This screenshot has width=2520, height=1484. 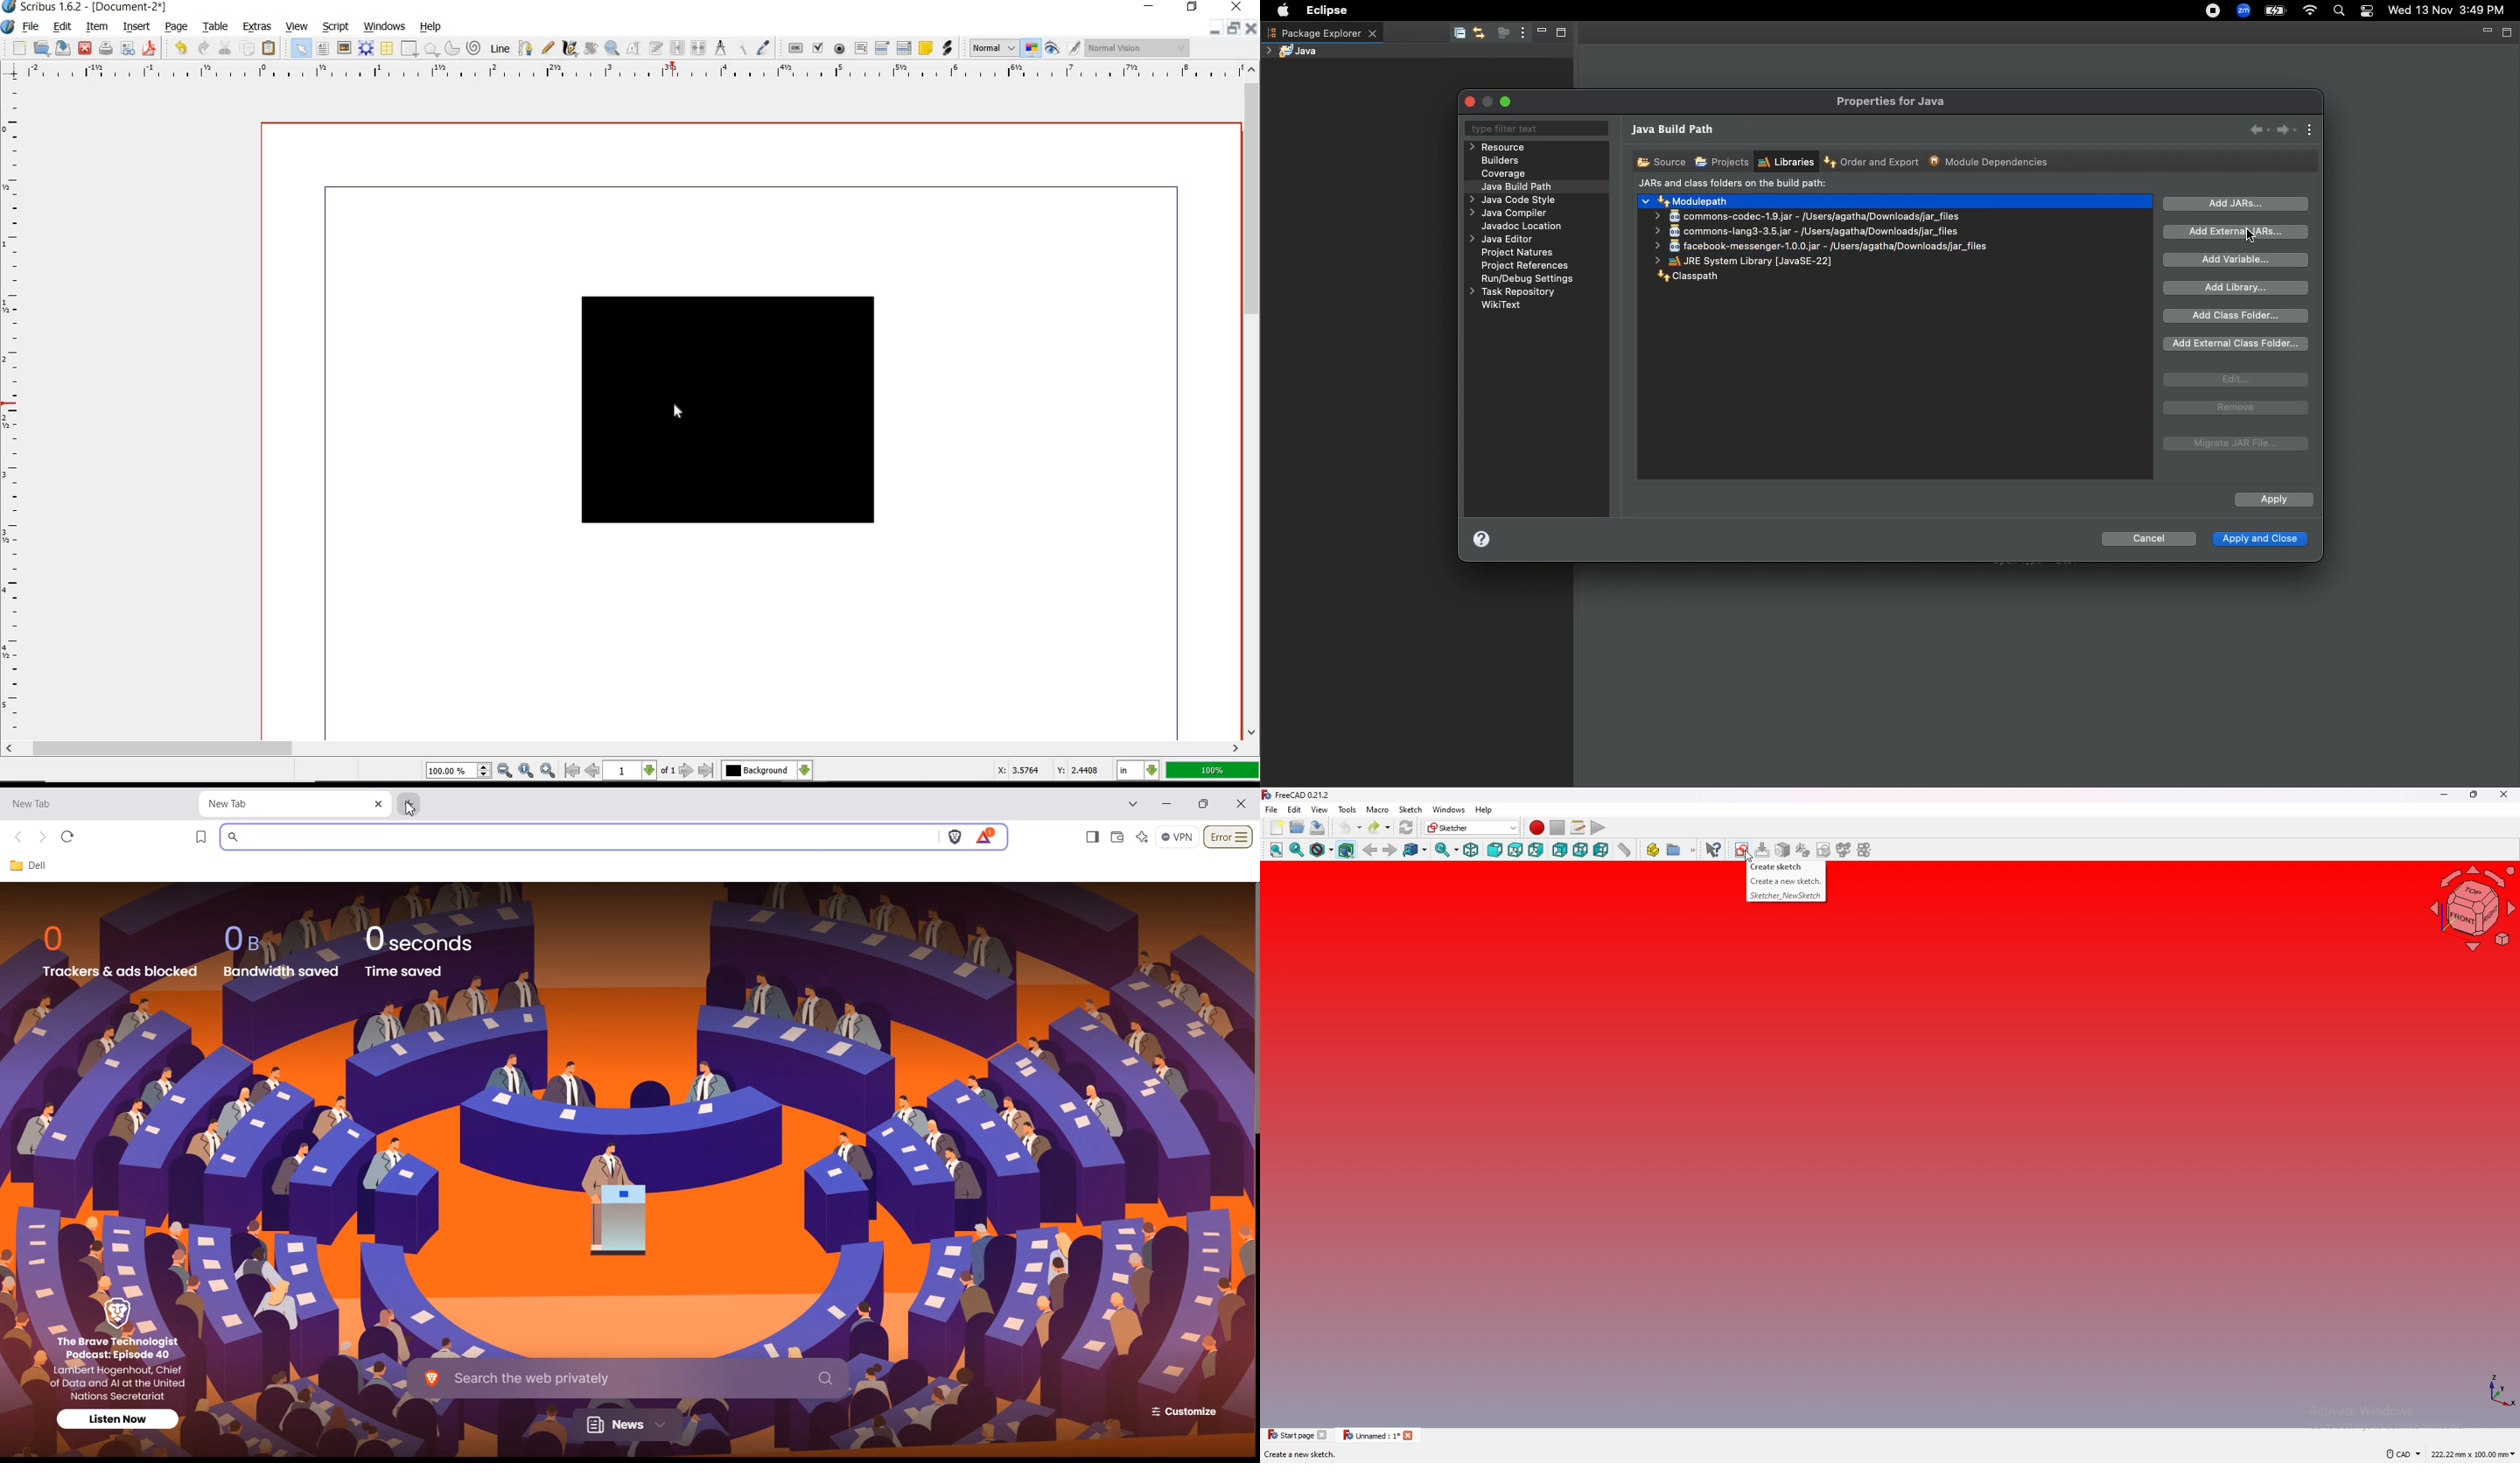 What do you see at coordinates (1192, 10) in the screenshot?
I see `RESTORE` at bounding box center [1192, 10].